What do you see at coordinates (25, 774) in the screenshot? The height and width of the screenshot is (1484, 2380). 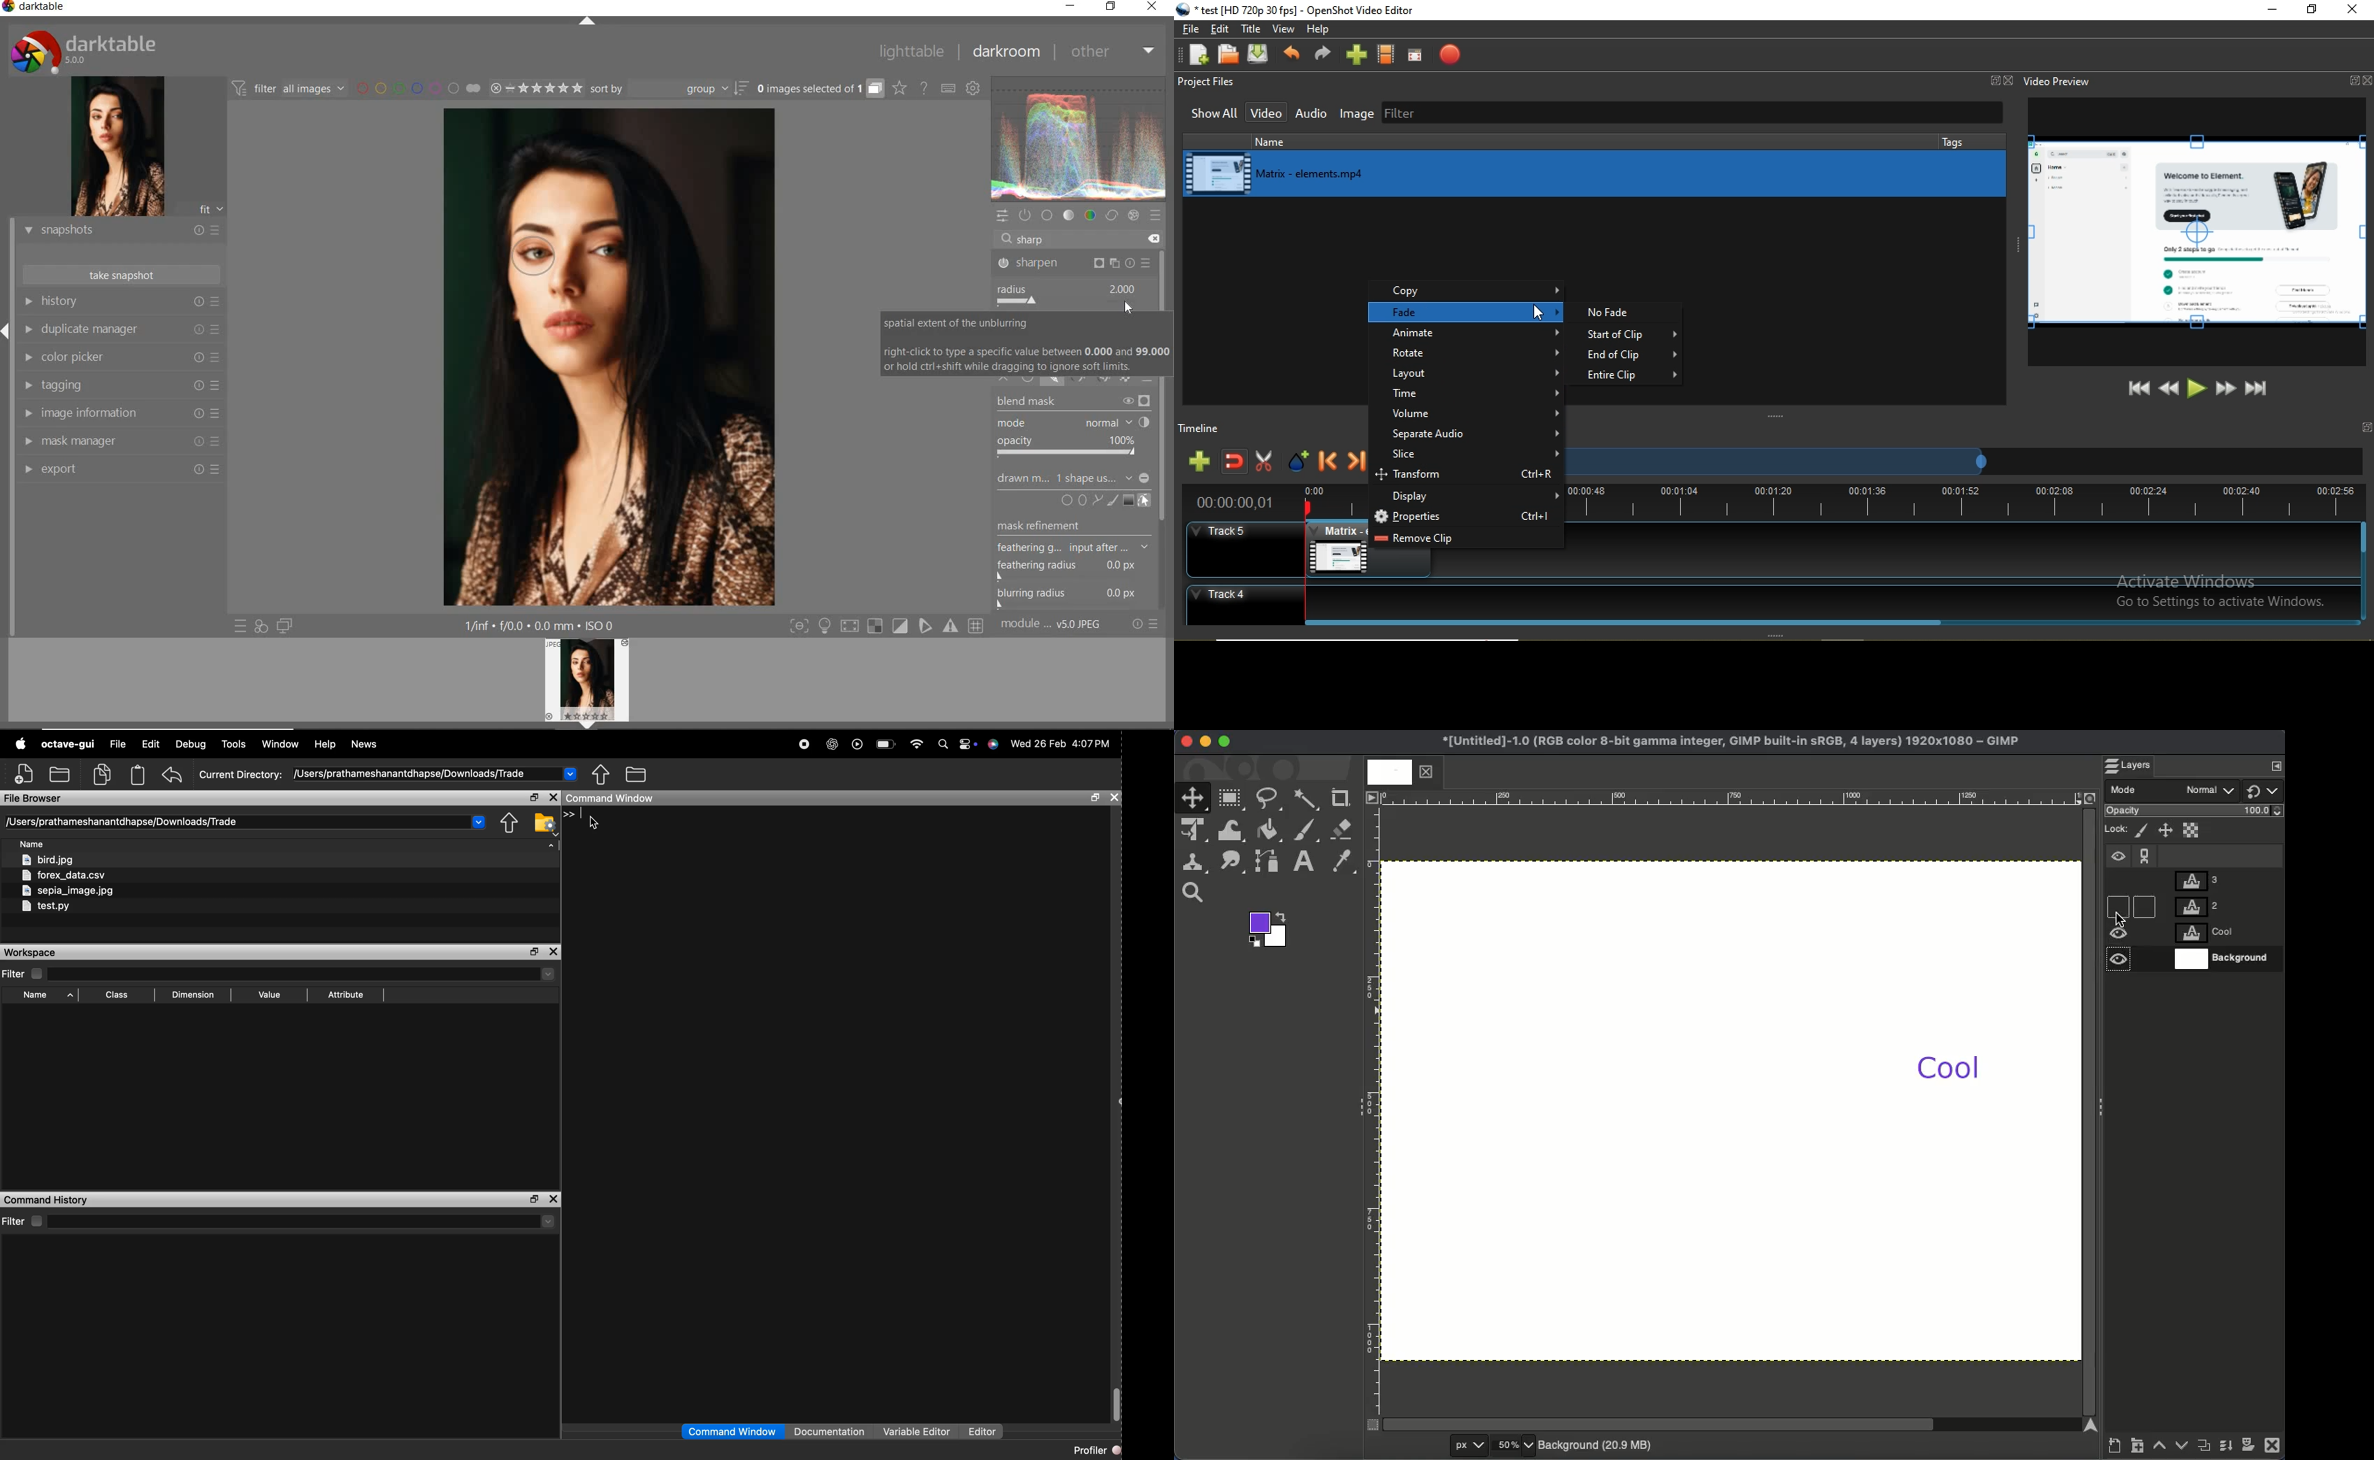 I see `add file` at bounding box center [25, 774].